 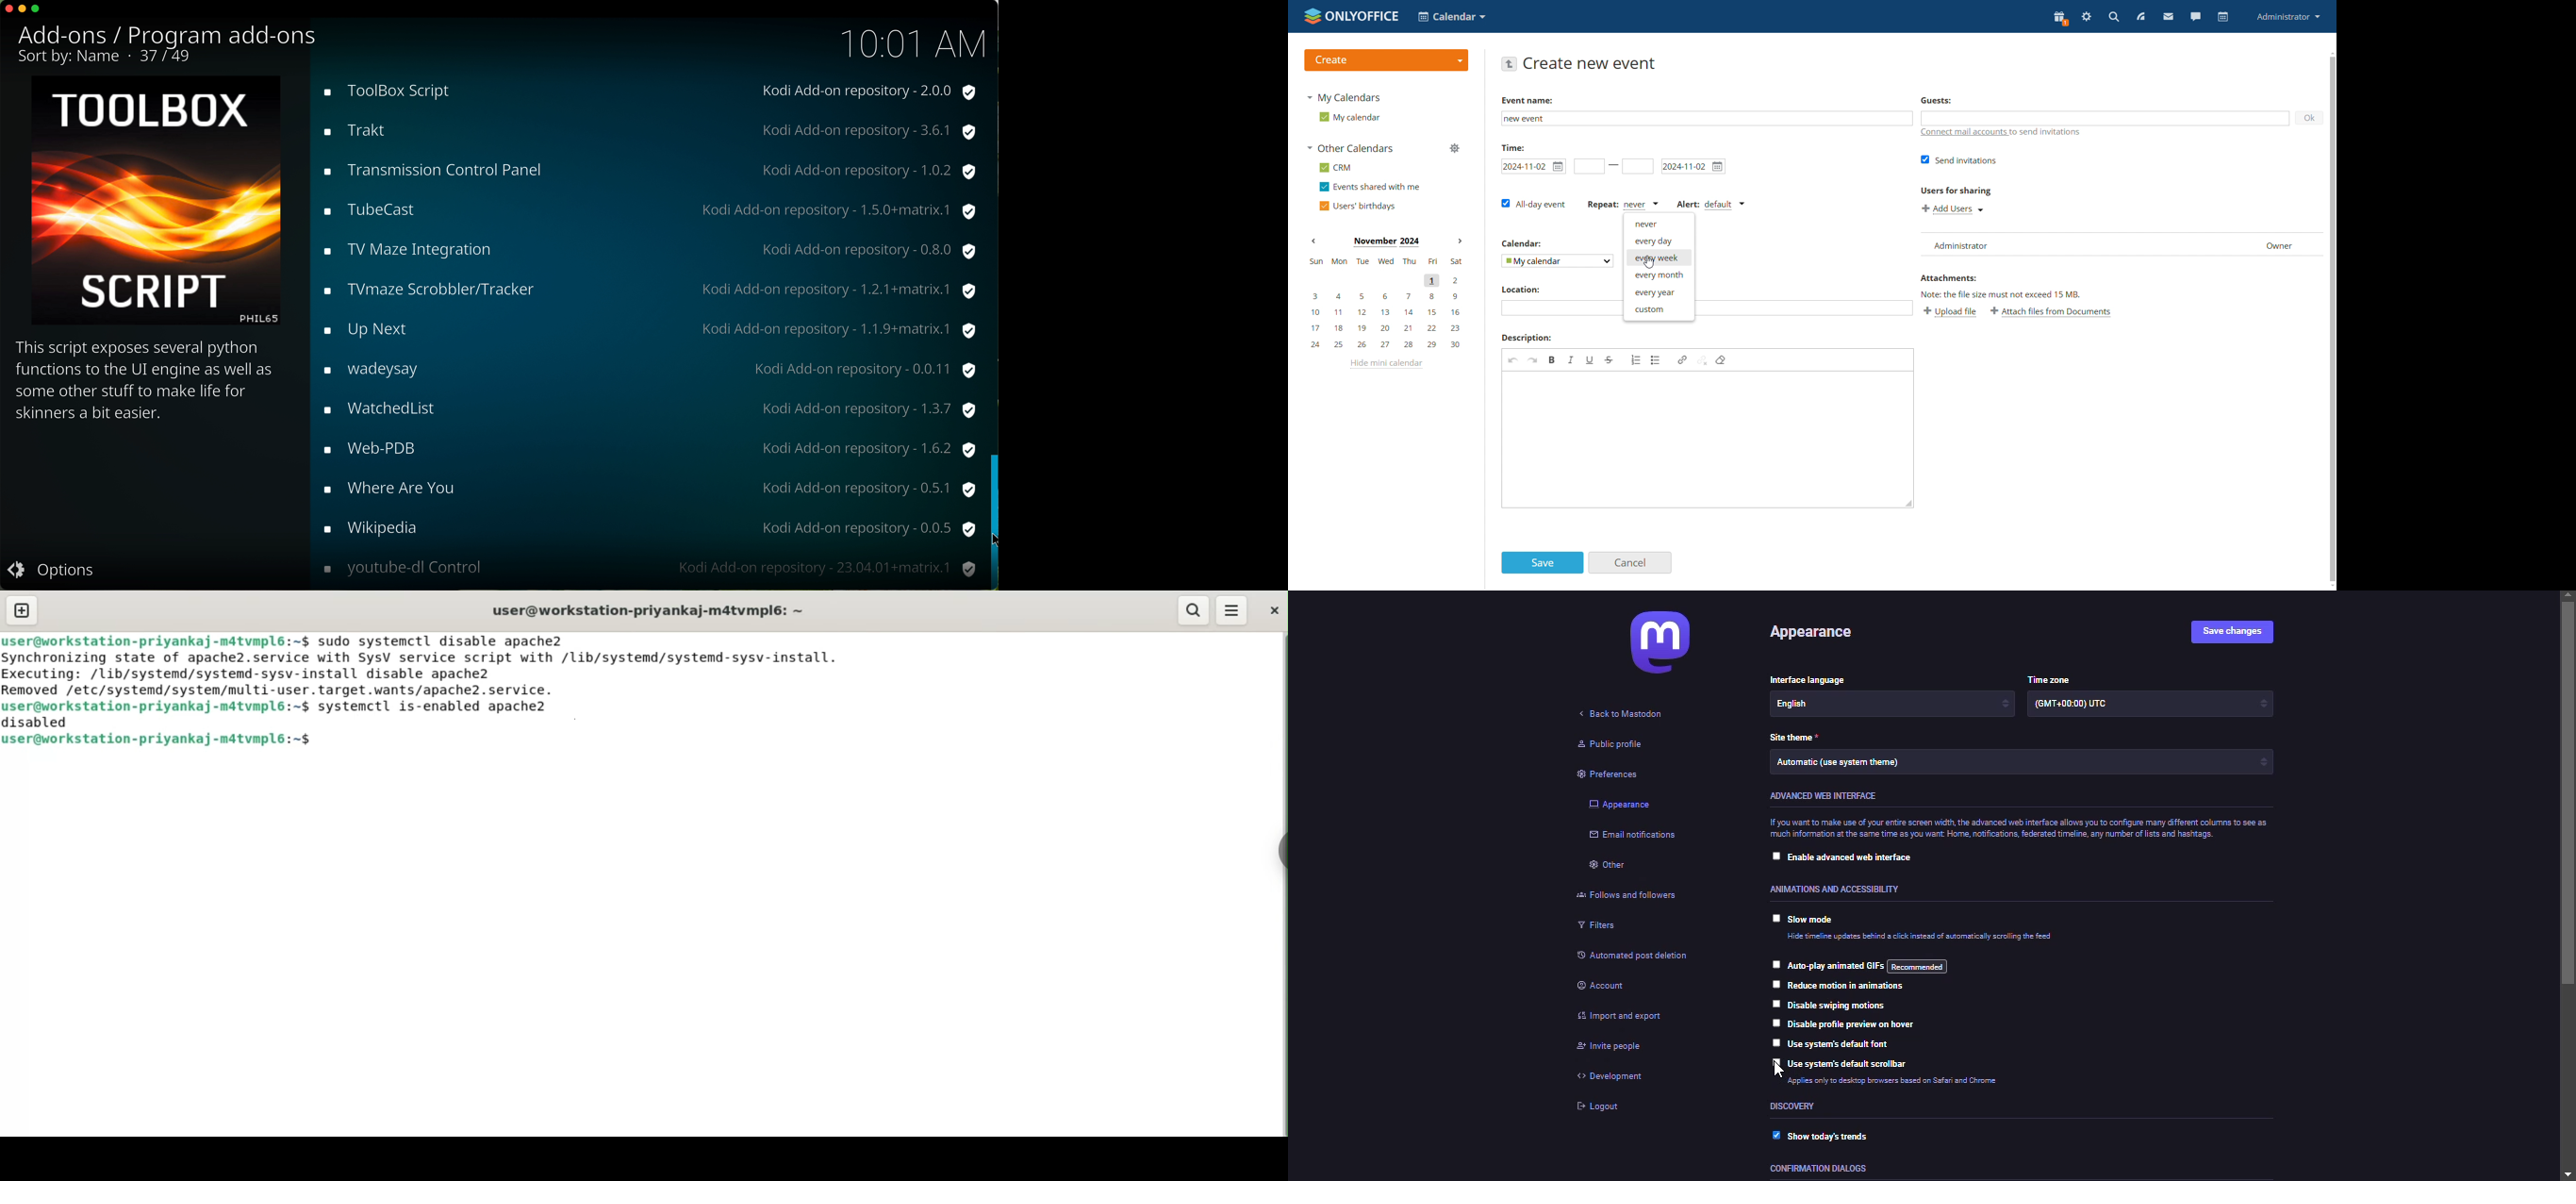 What do you see at coordinates (1513, 147) in the screenshot?
I see `time` at bounding box center [1513, 147].